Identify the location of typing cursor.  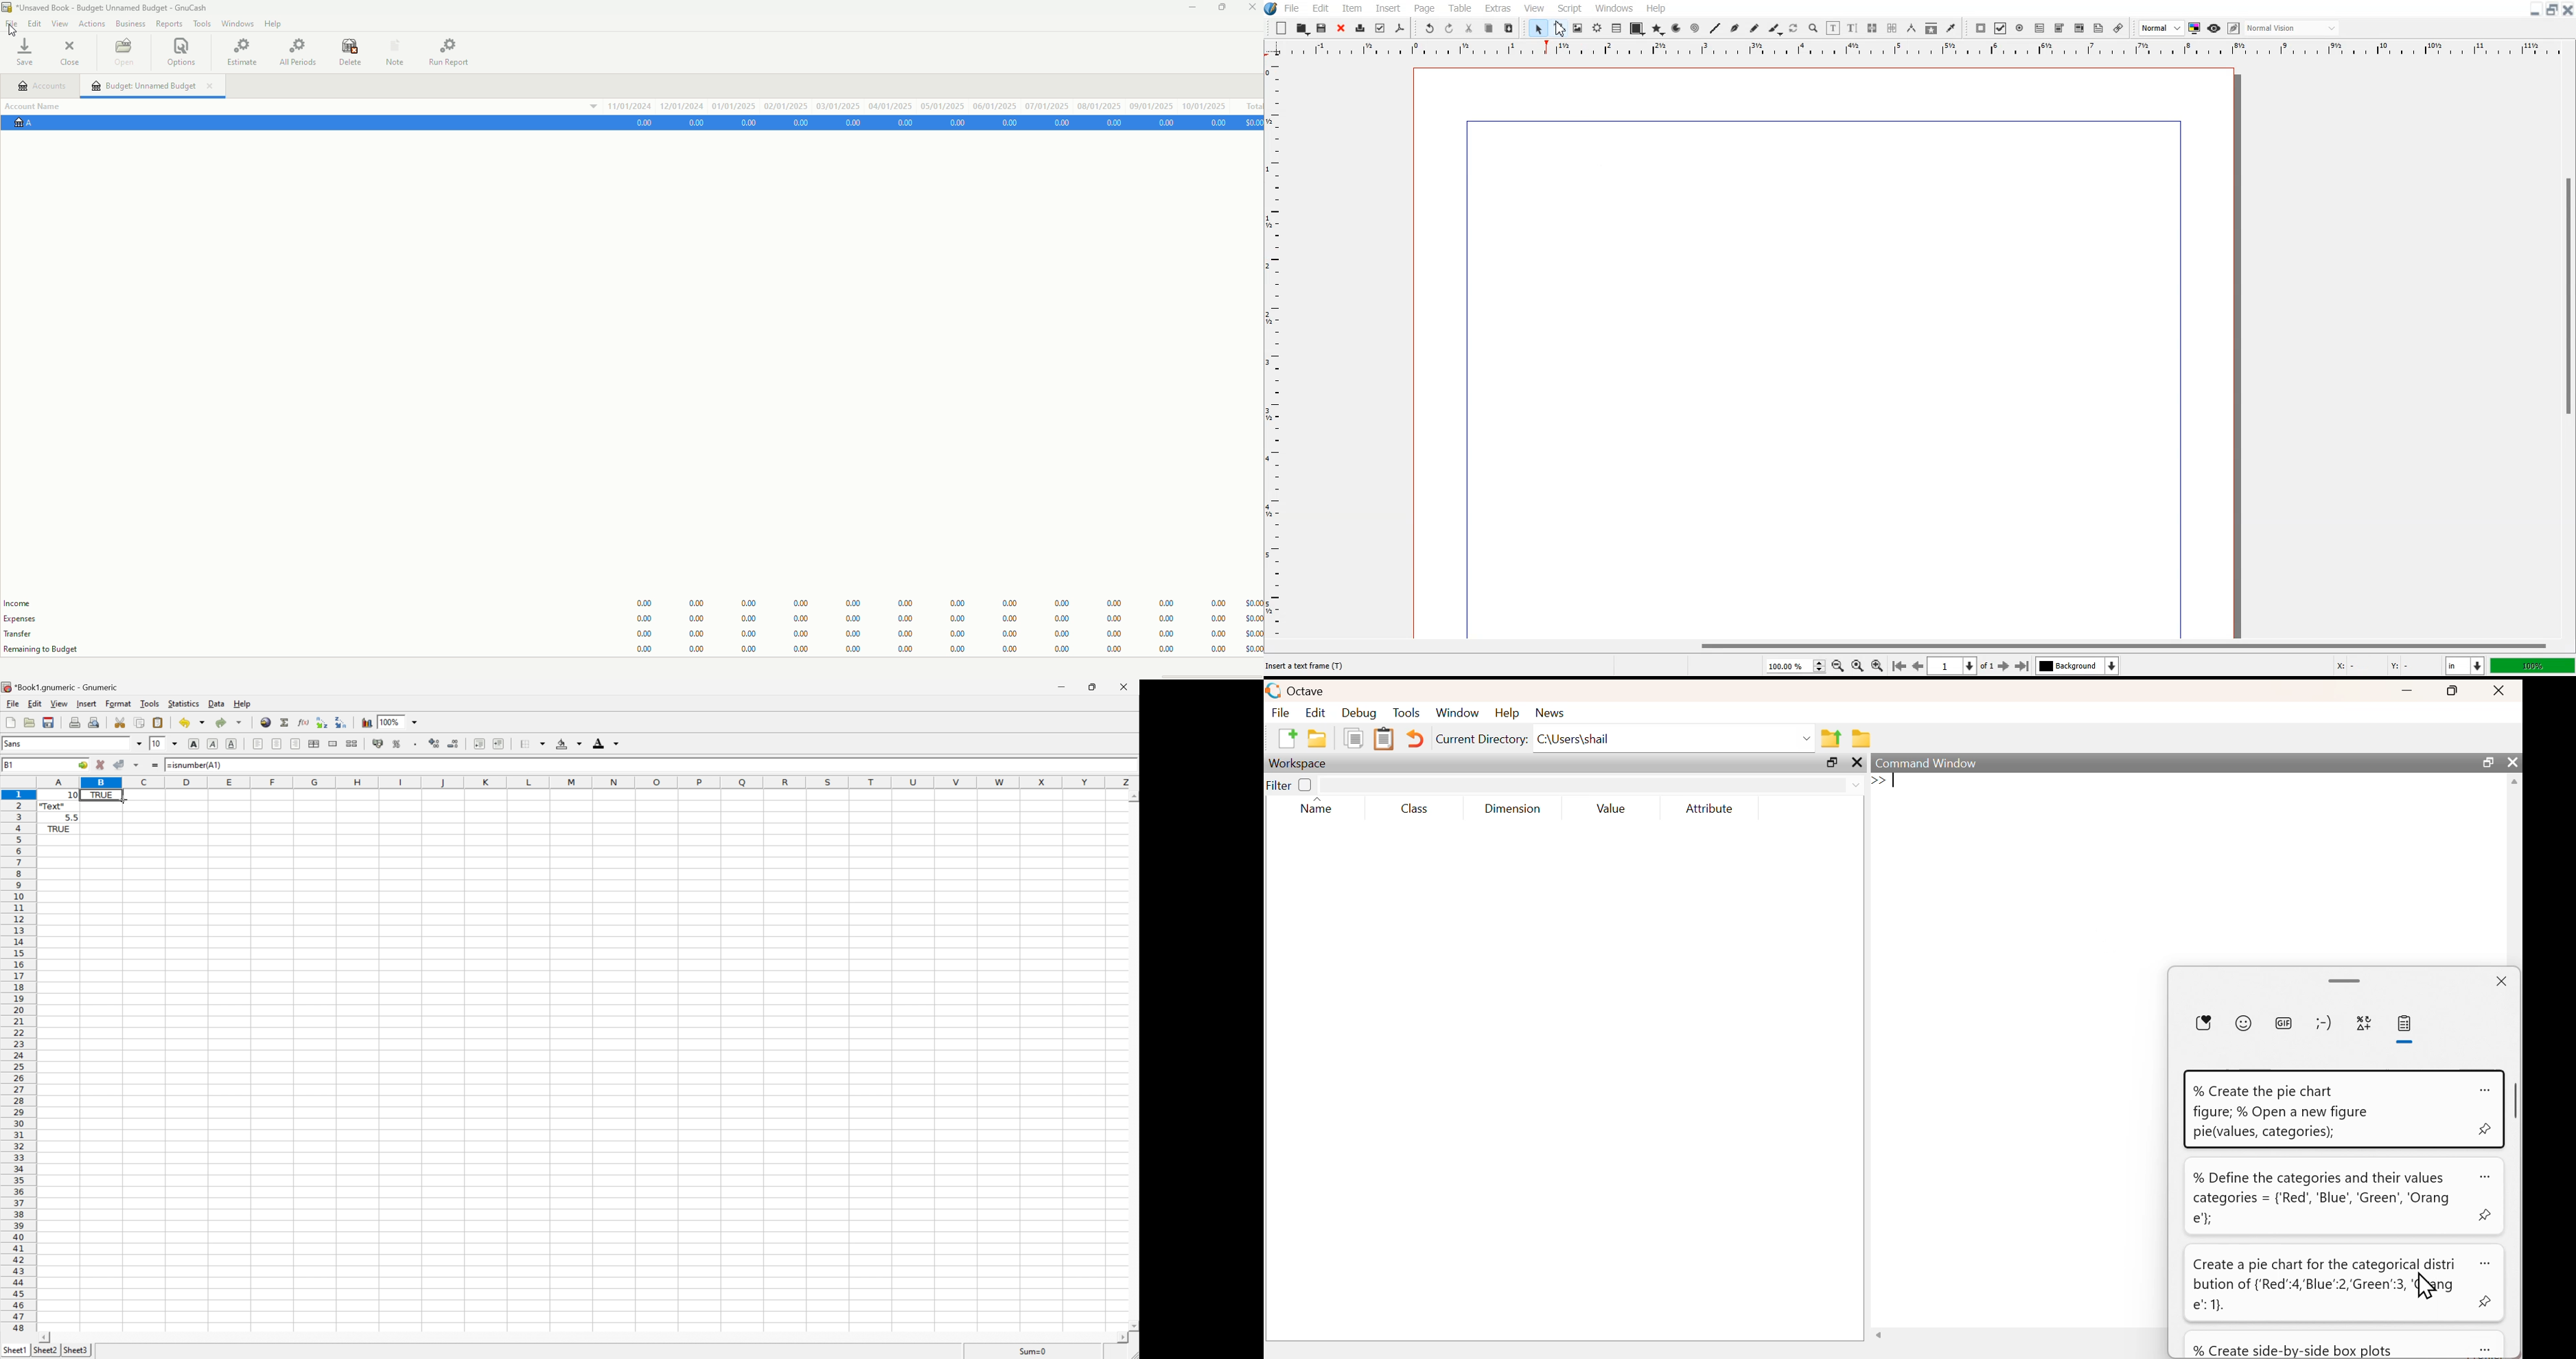
(1882, 782).